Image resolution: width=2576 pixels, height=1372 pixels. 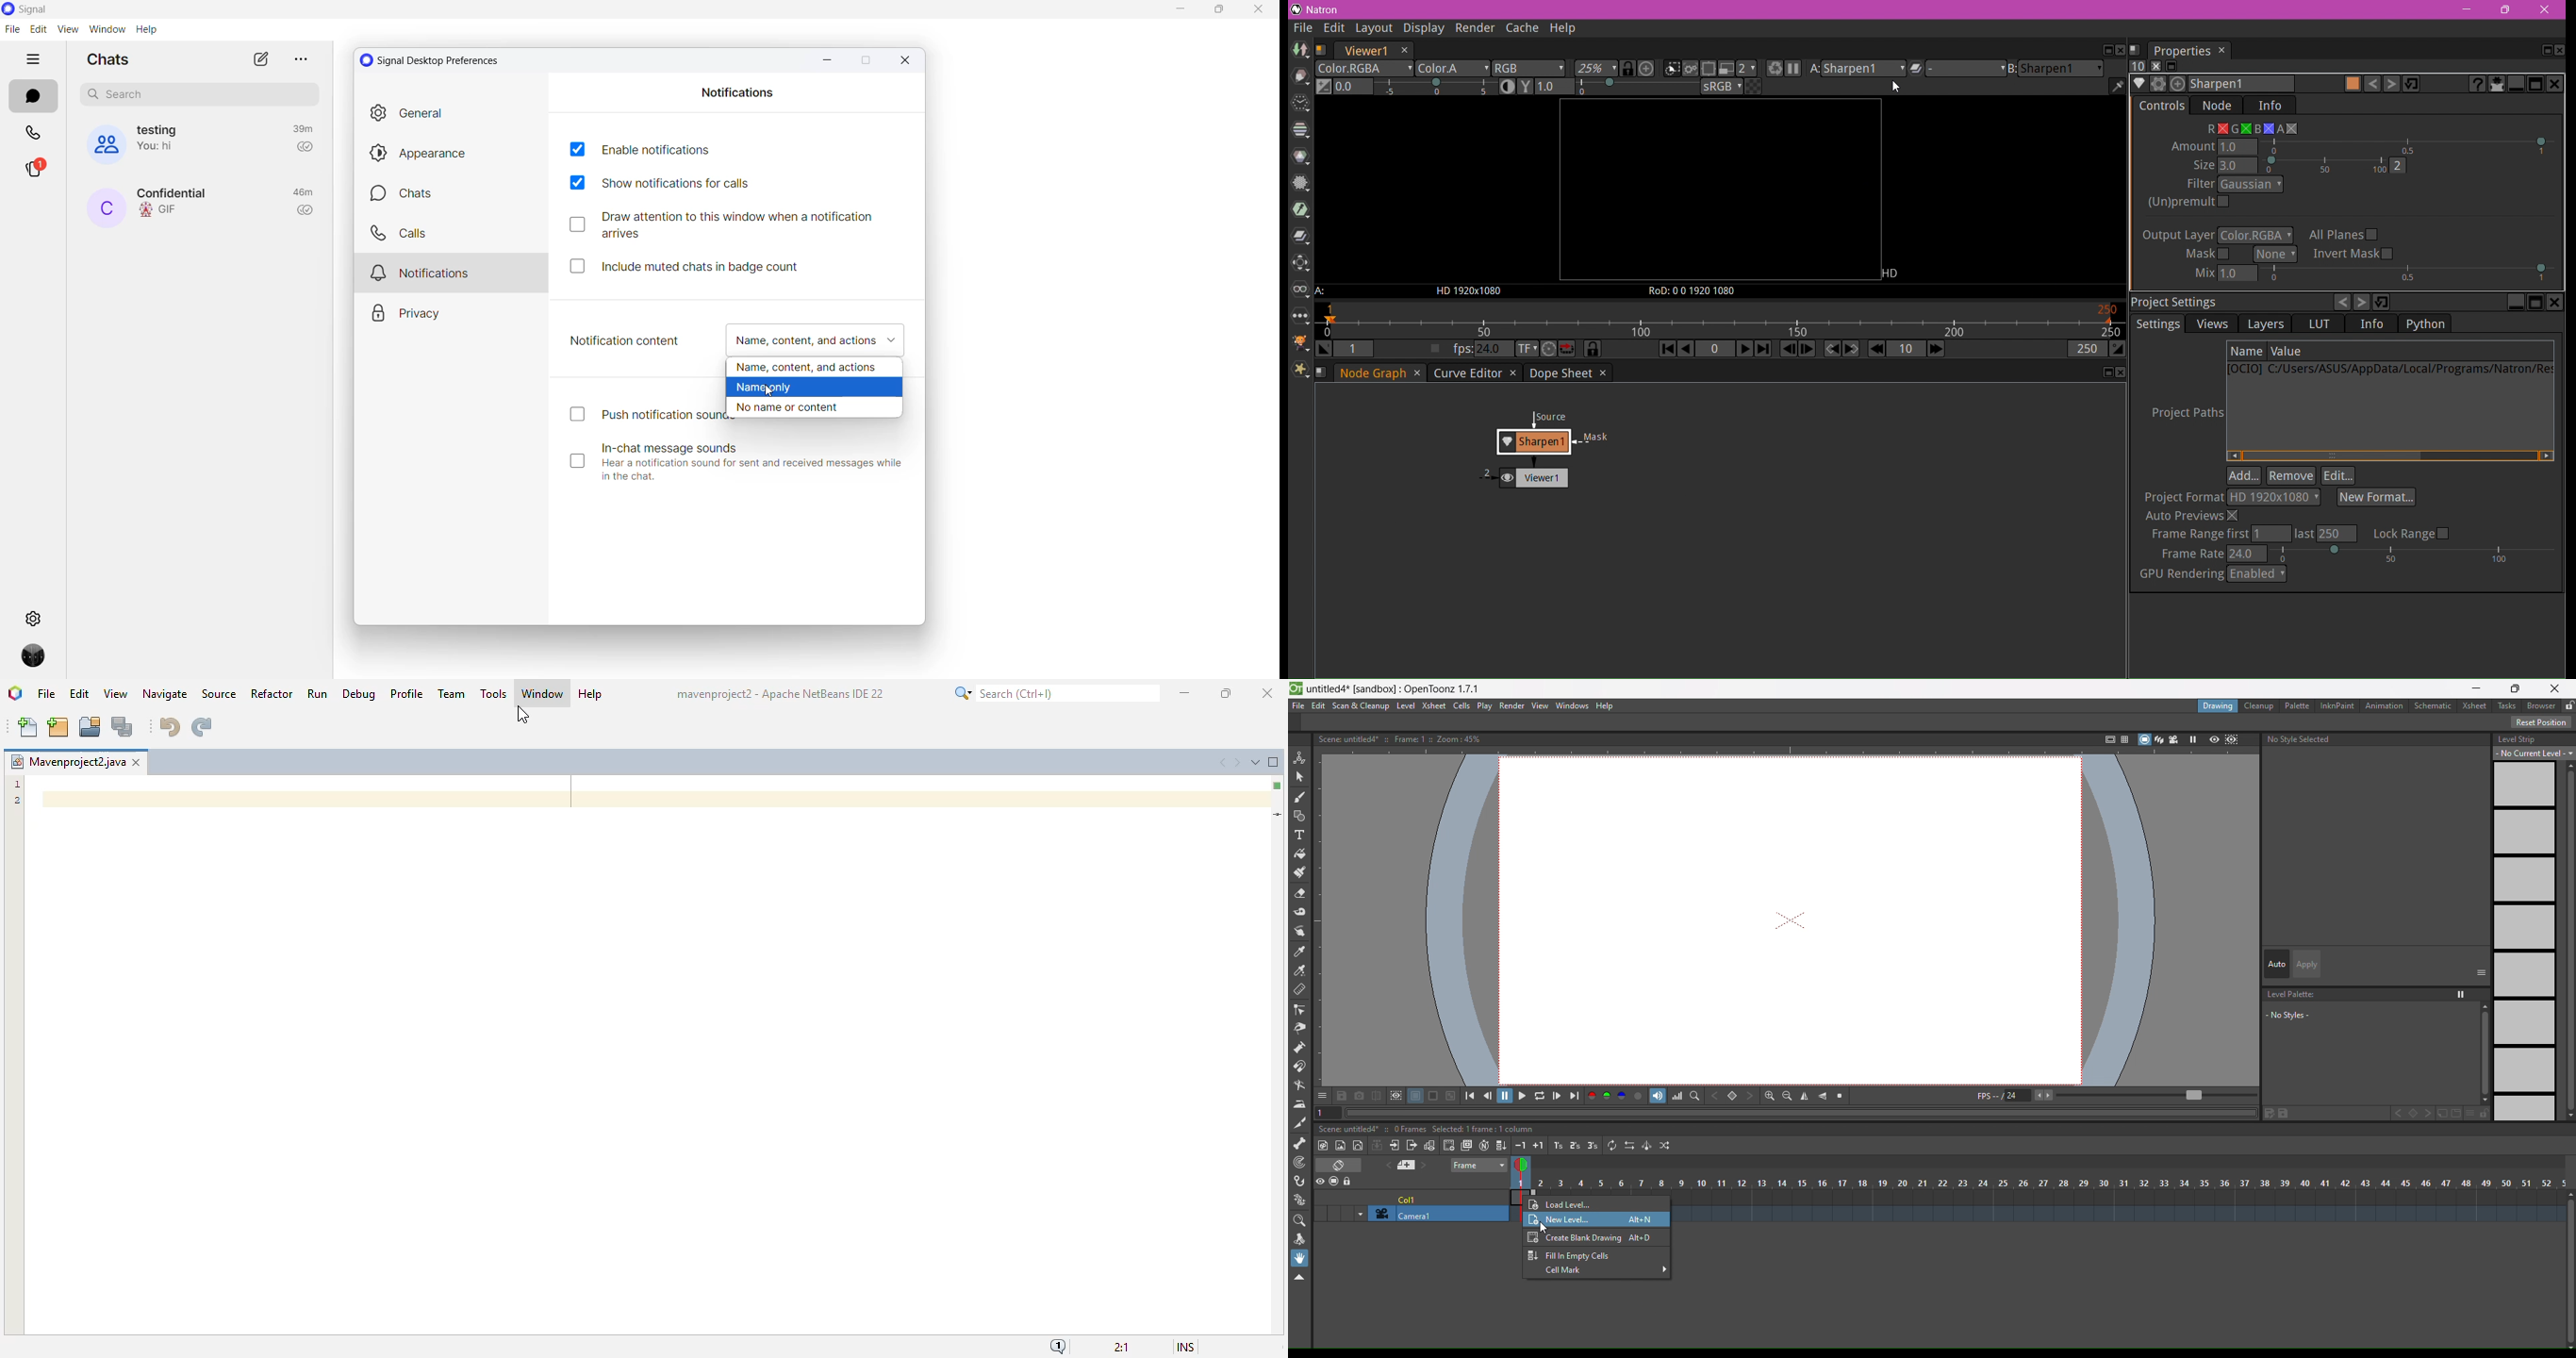 What do you see at coordinates (909, 61) in the screenshot?
I see `Close` at bounding box center [909, 61].